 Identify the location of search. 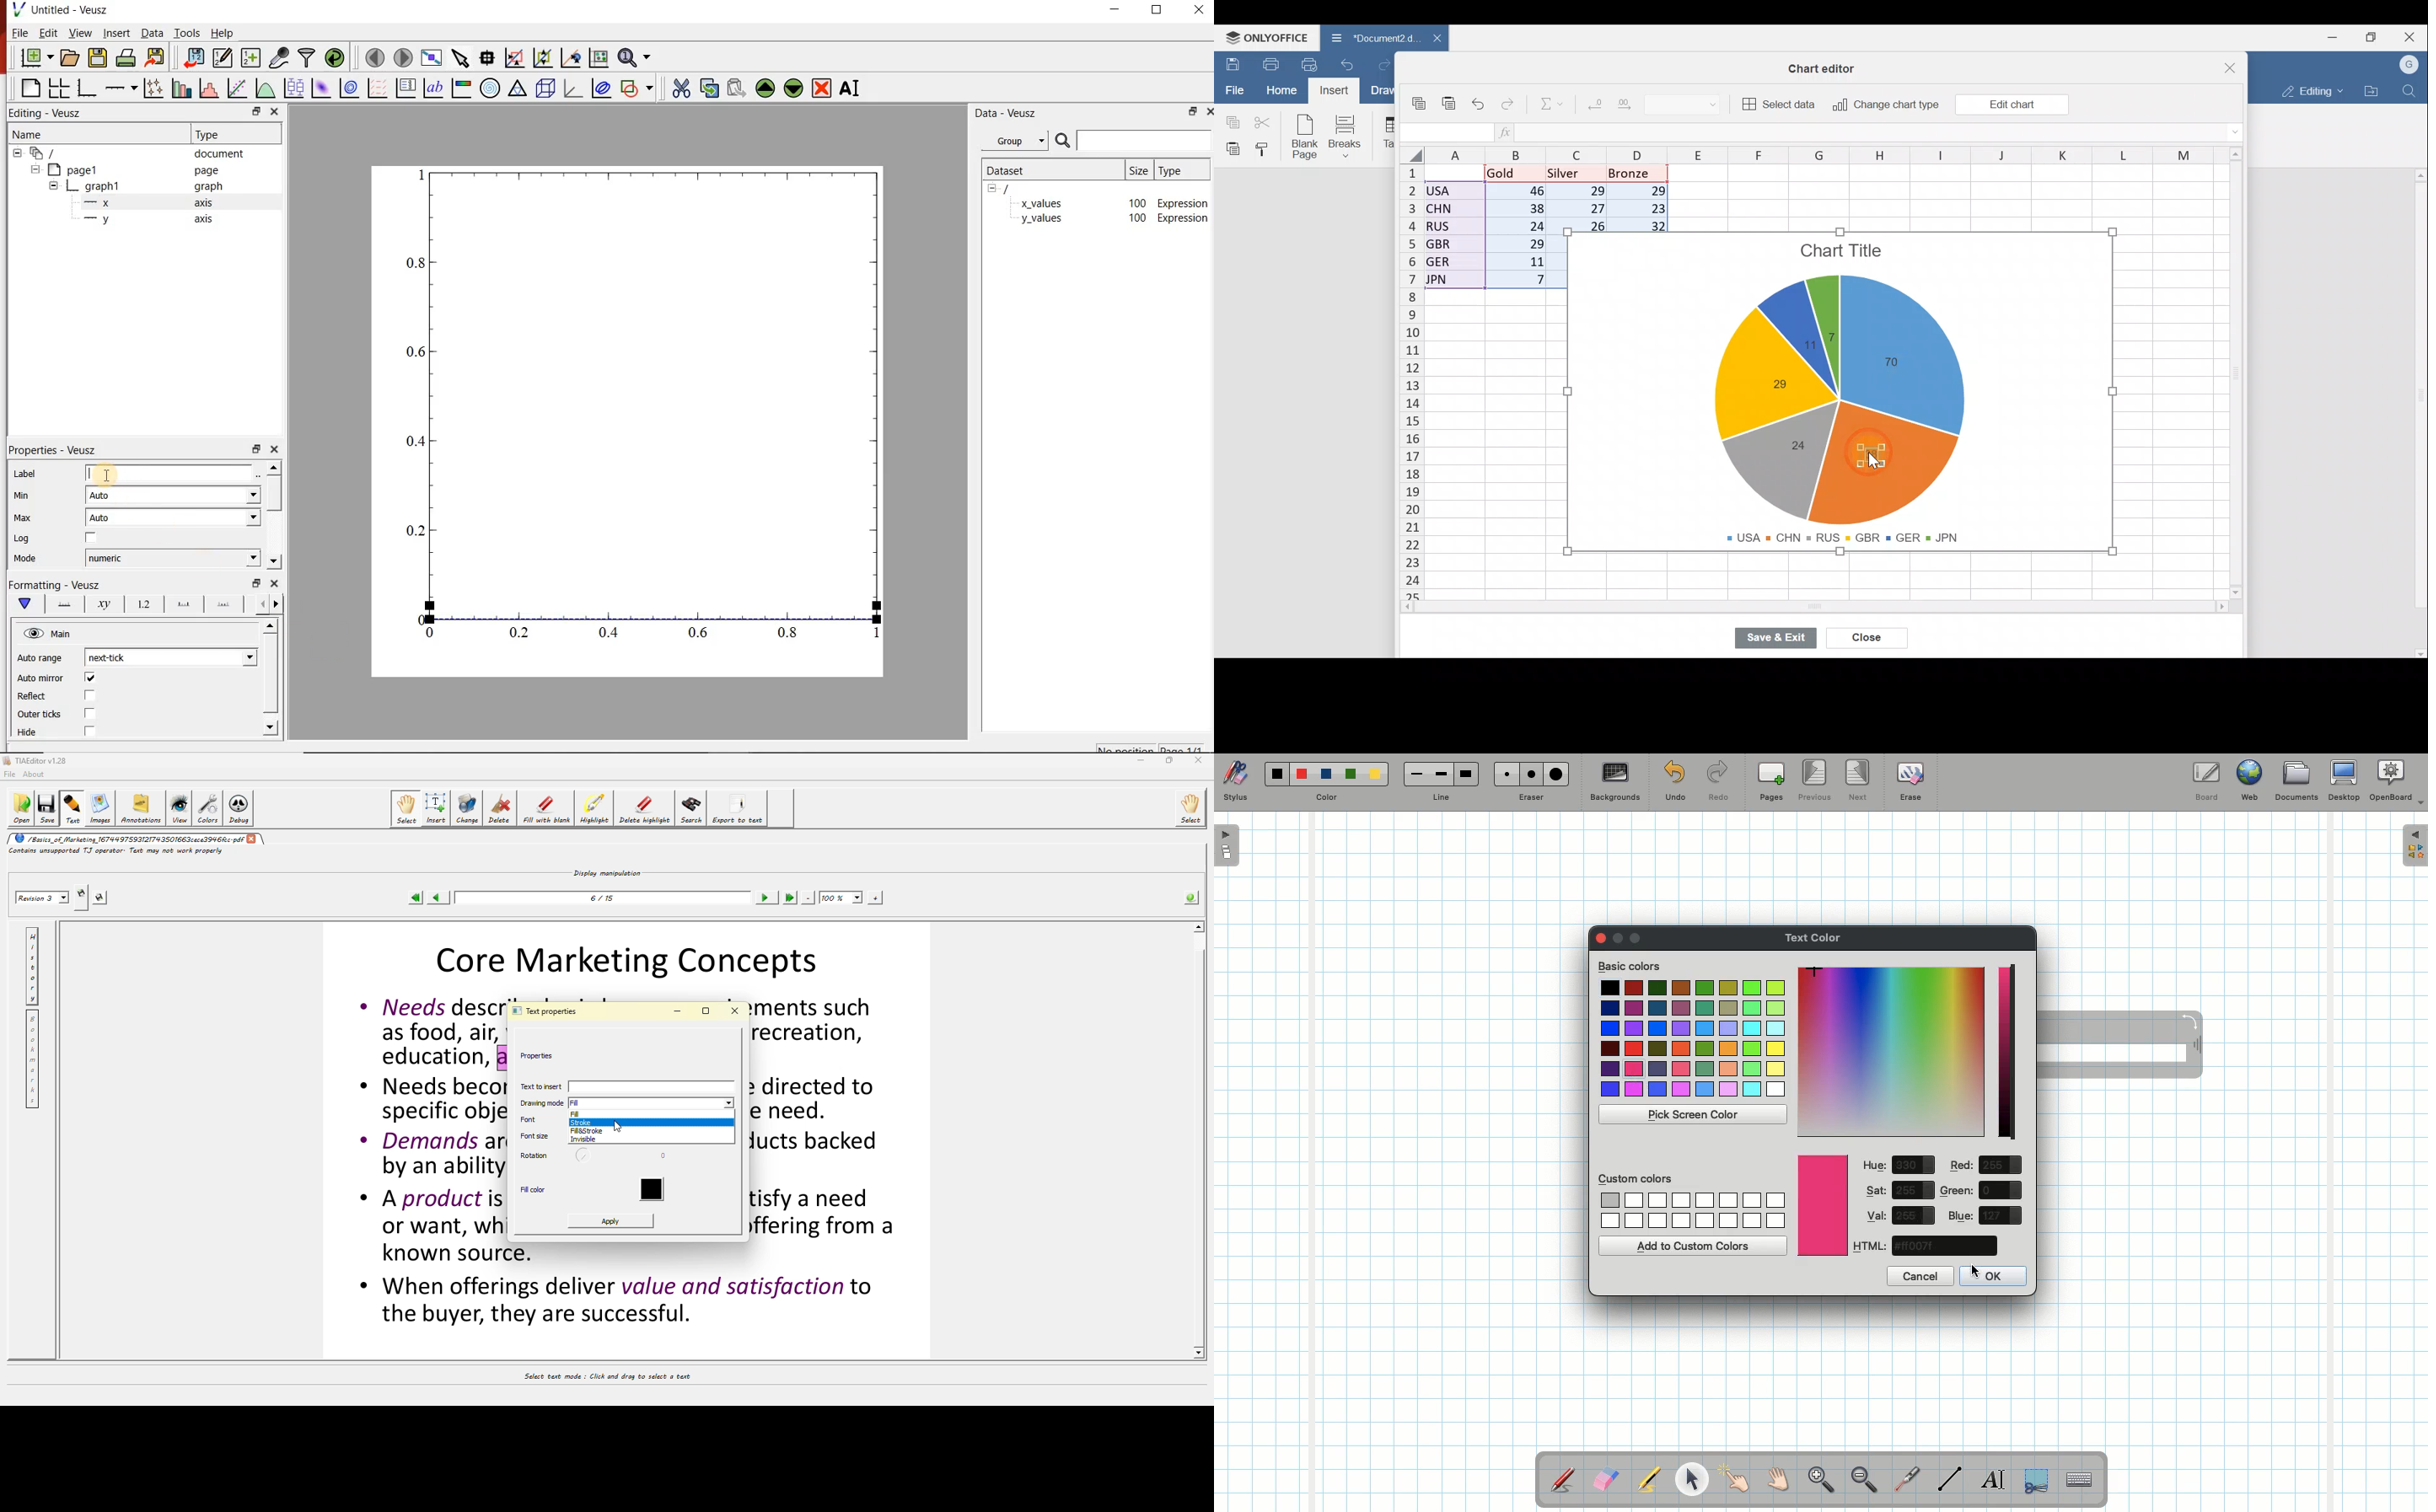
(1061, 141).